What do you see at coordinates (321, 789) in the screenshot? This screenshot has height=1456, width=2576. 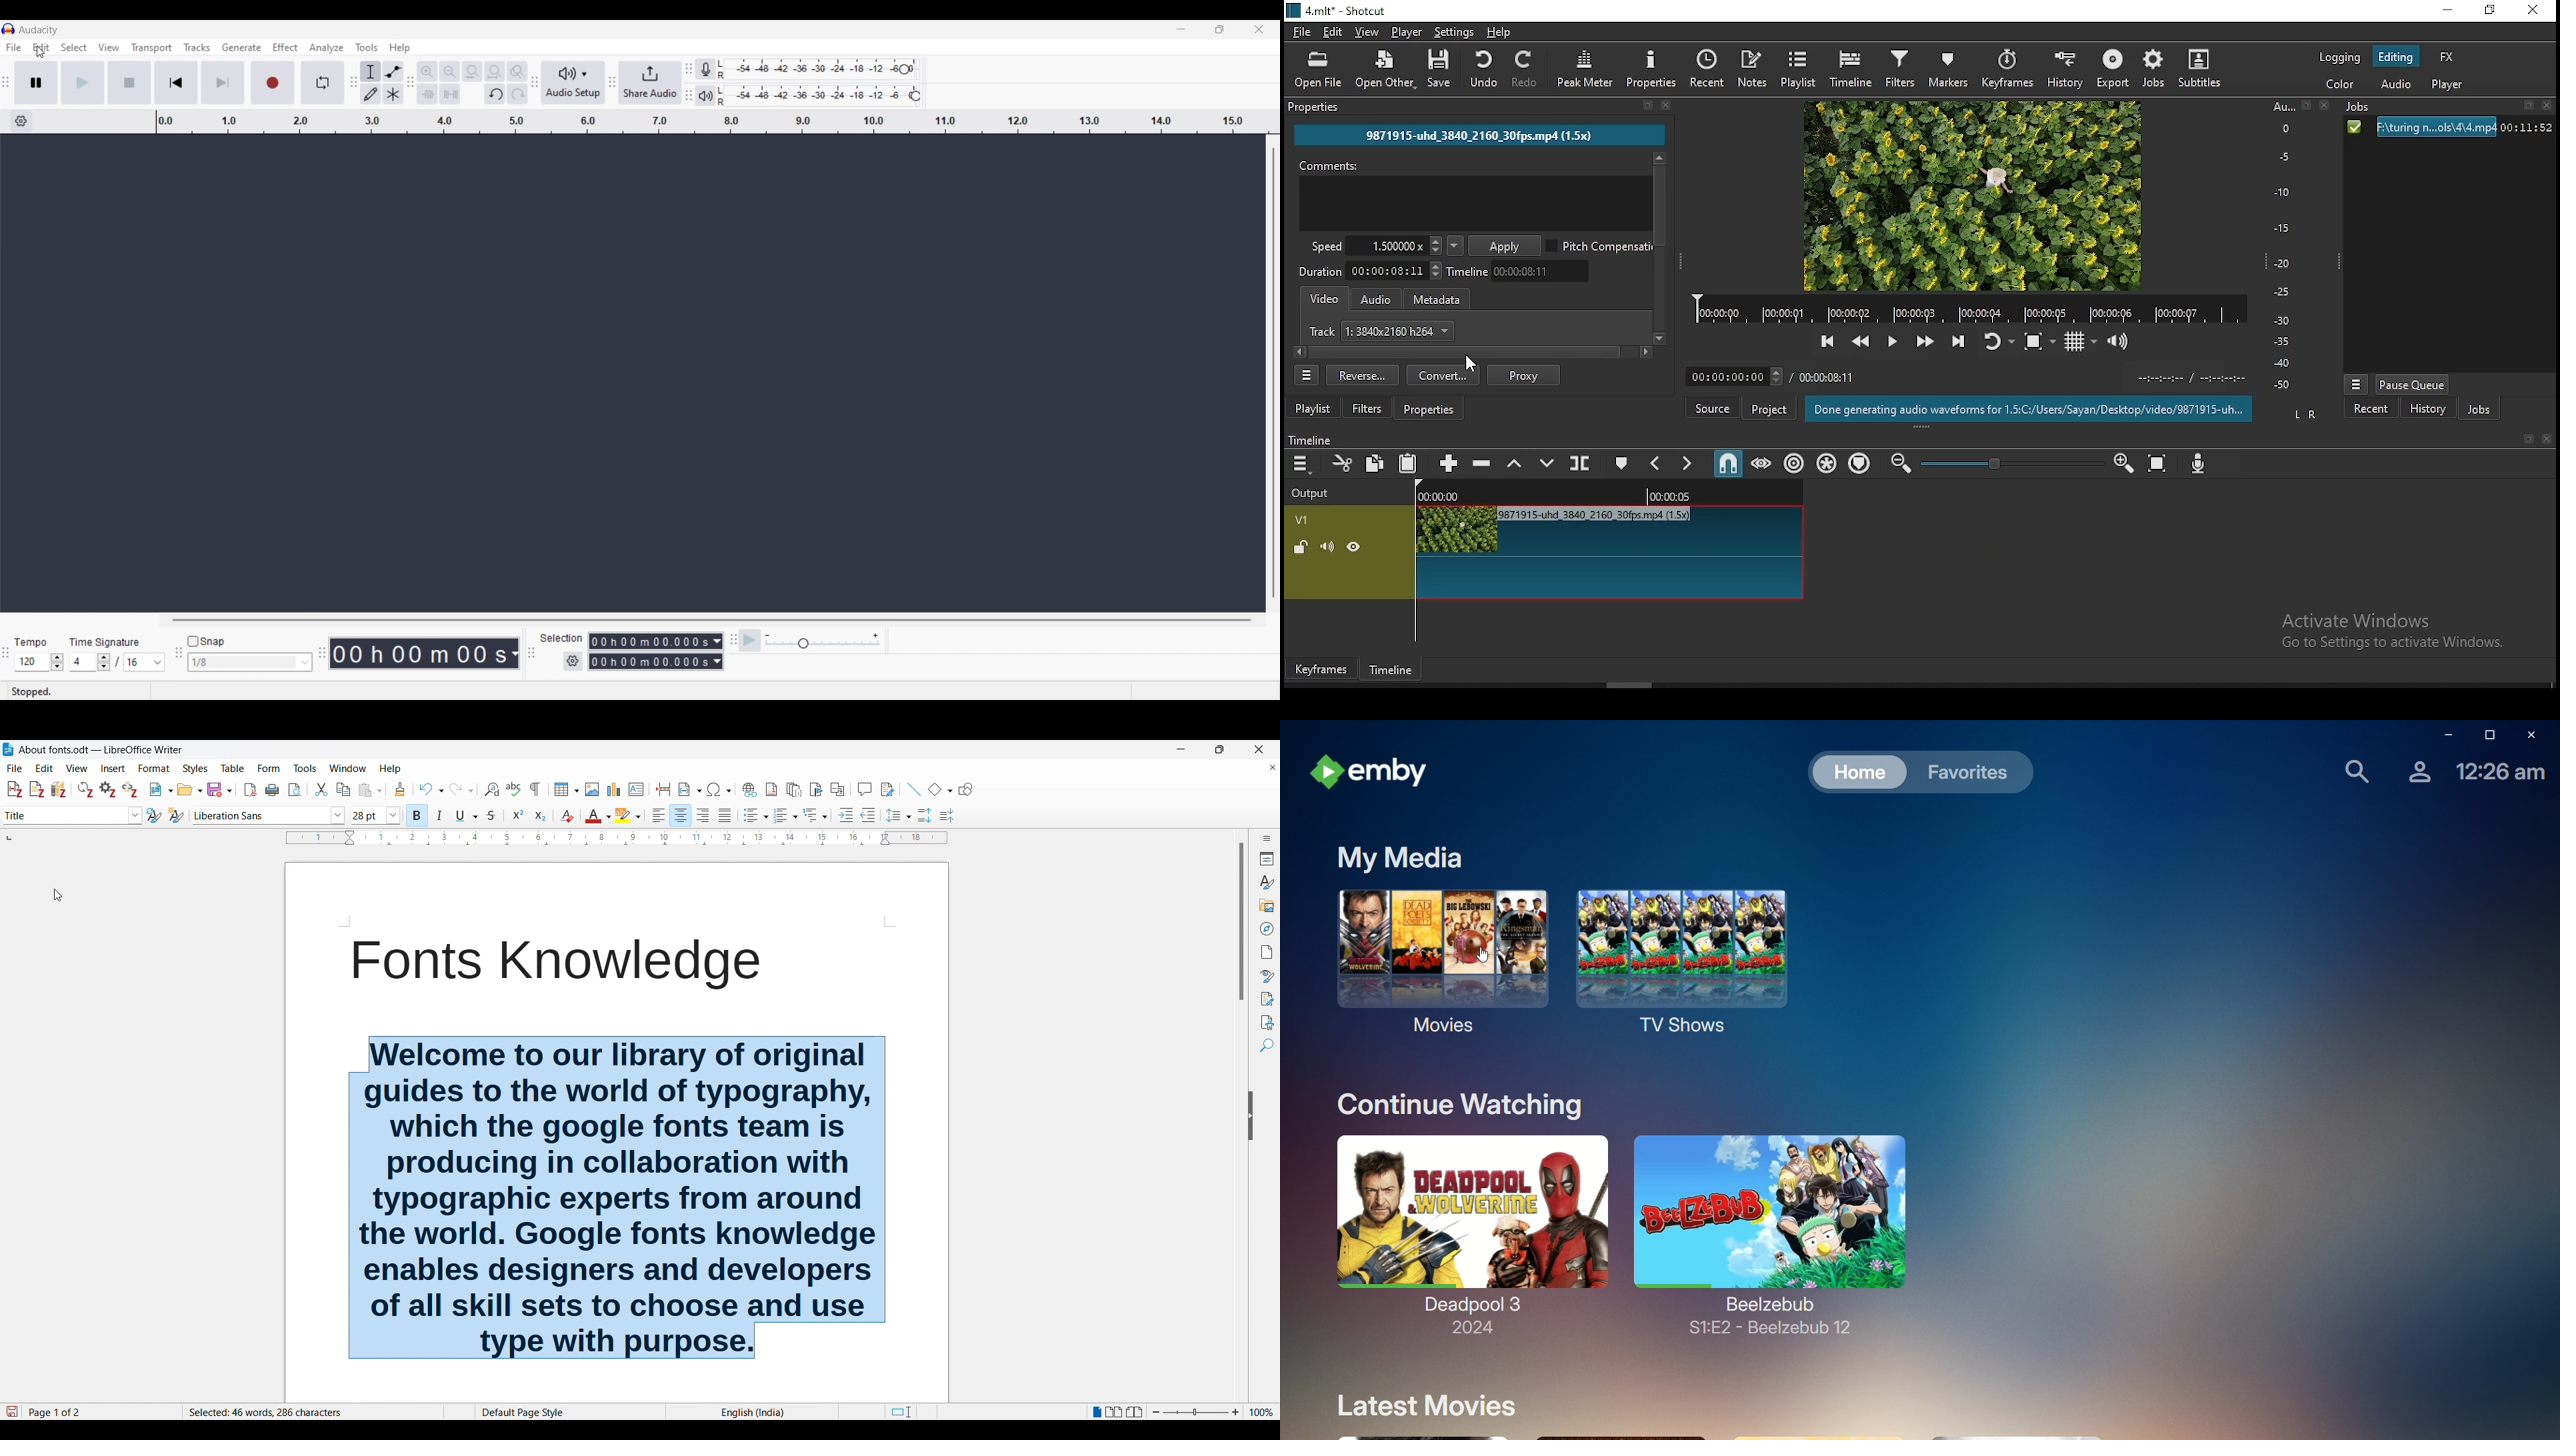 I see `Cut` at bounding box center [321, 789].